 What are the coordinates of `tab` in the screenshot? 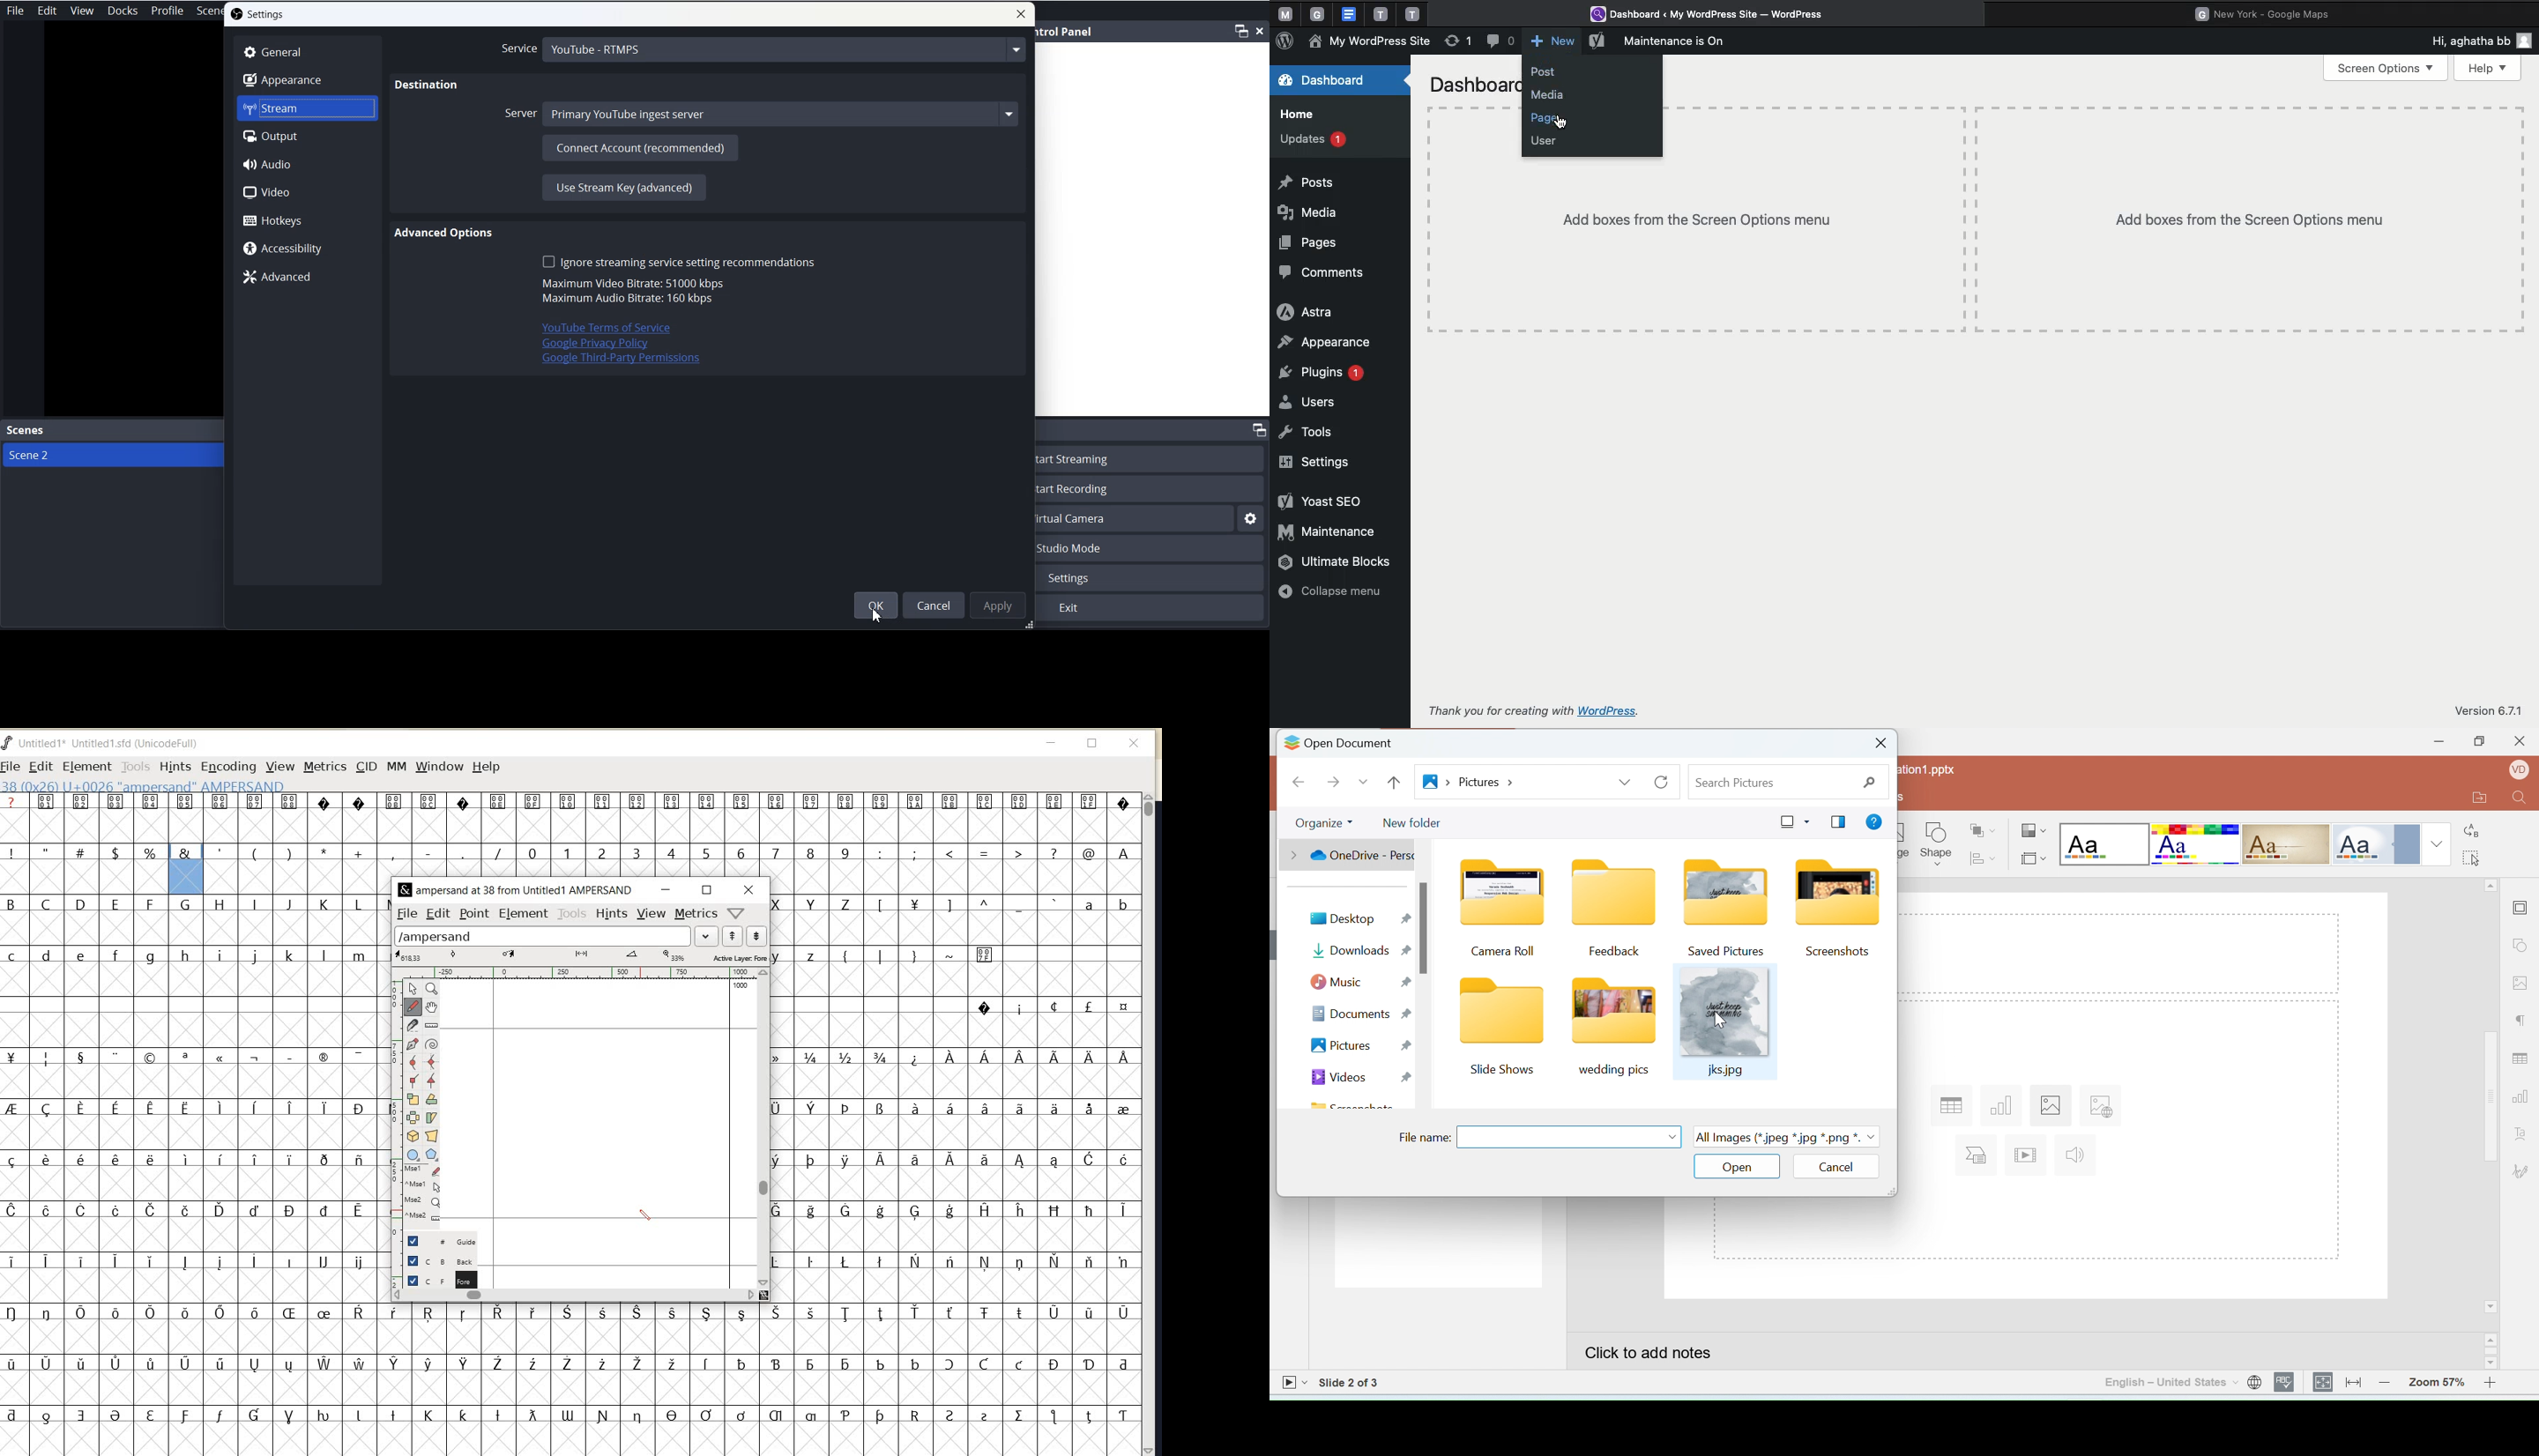 It's located at (1381, 14).